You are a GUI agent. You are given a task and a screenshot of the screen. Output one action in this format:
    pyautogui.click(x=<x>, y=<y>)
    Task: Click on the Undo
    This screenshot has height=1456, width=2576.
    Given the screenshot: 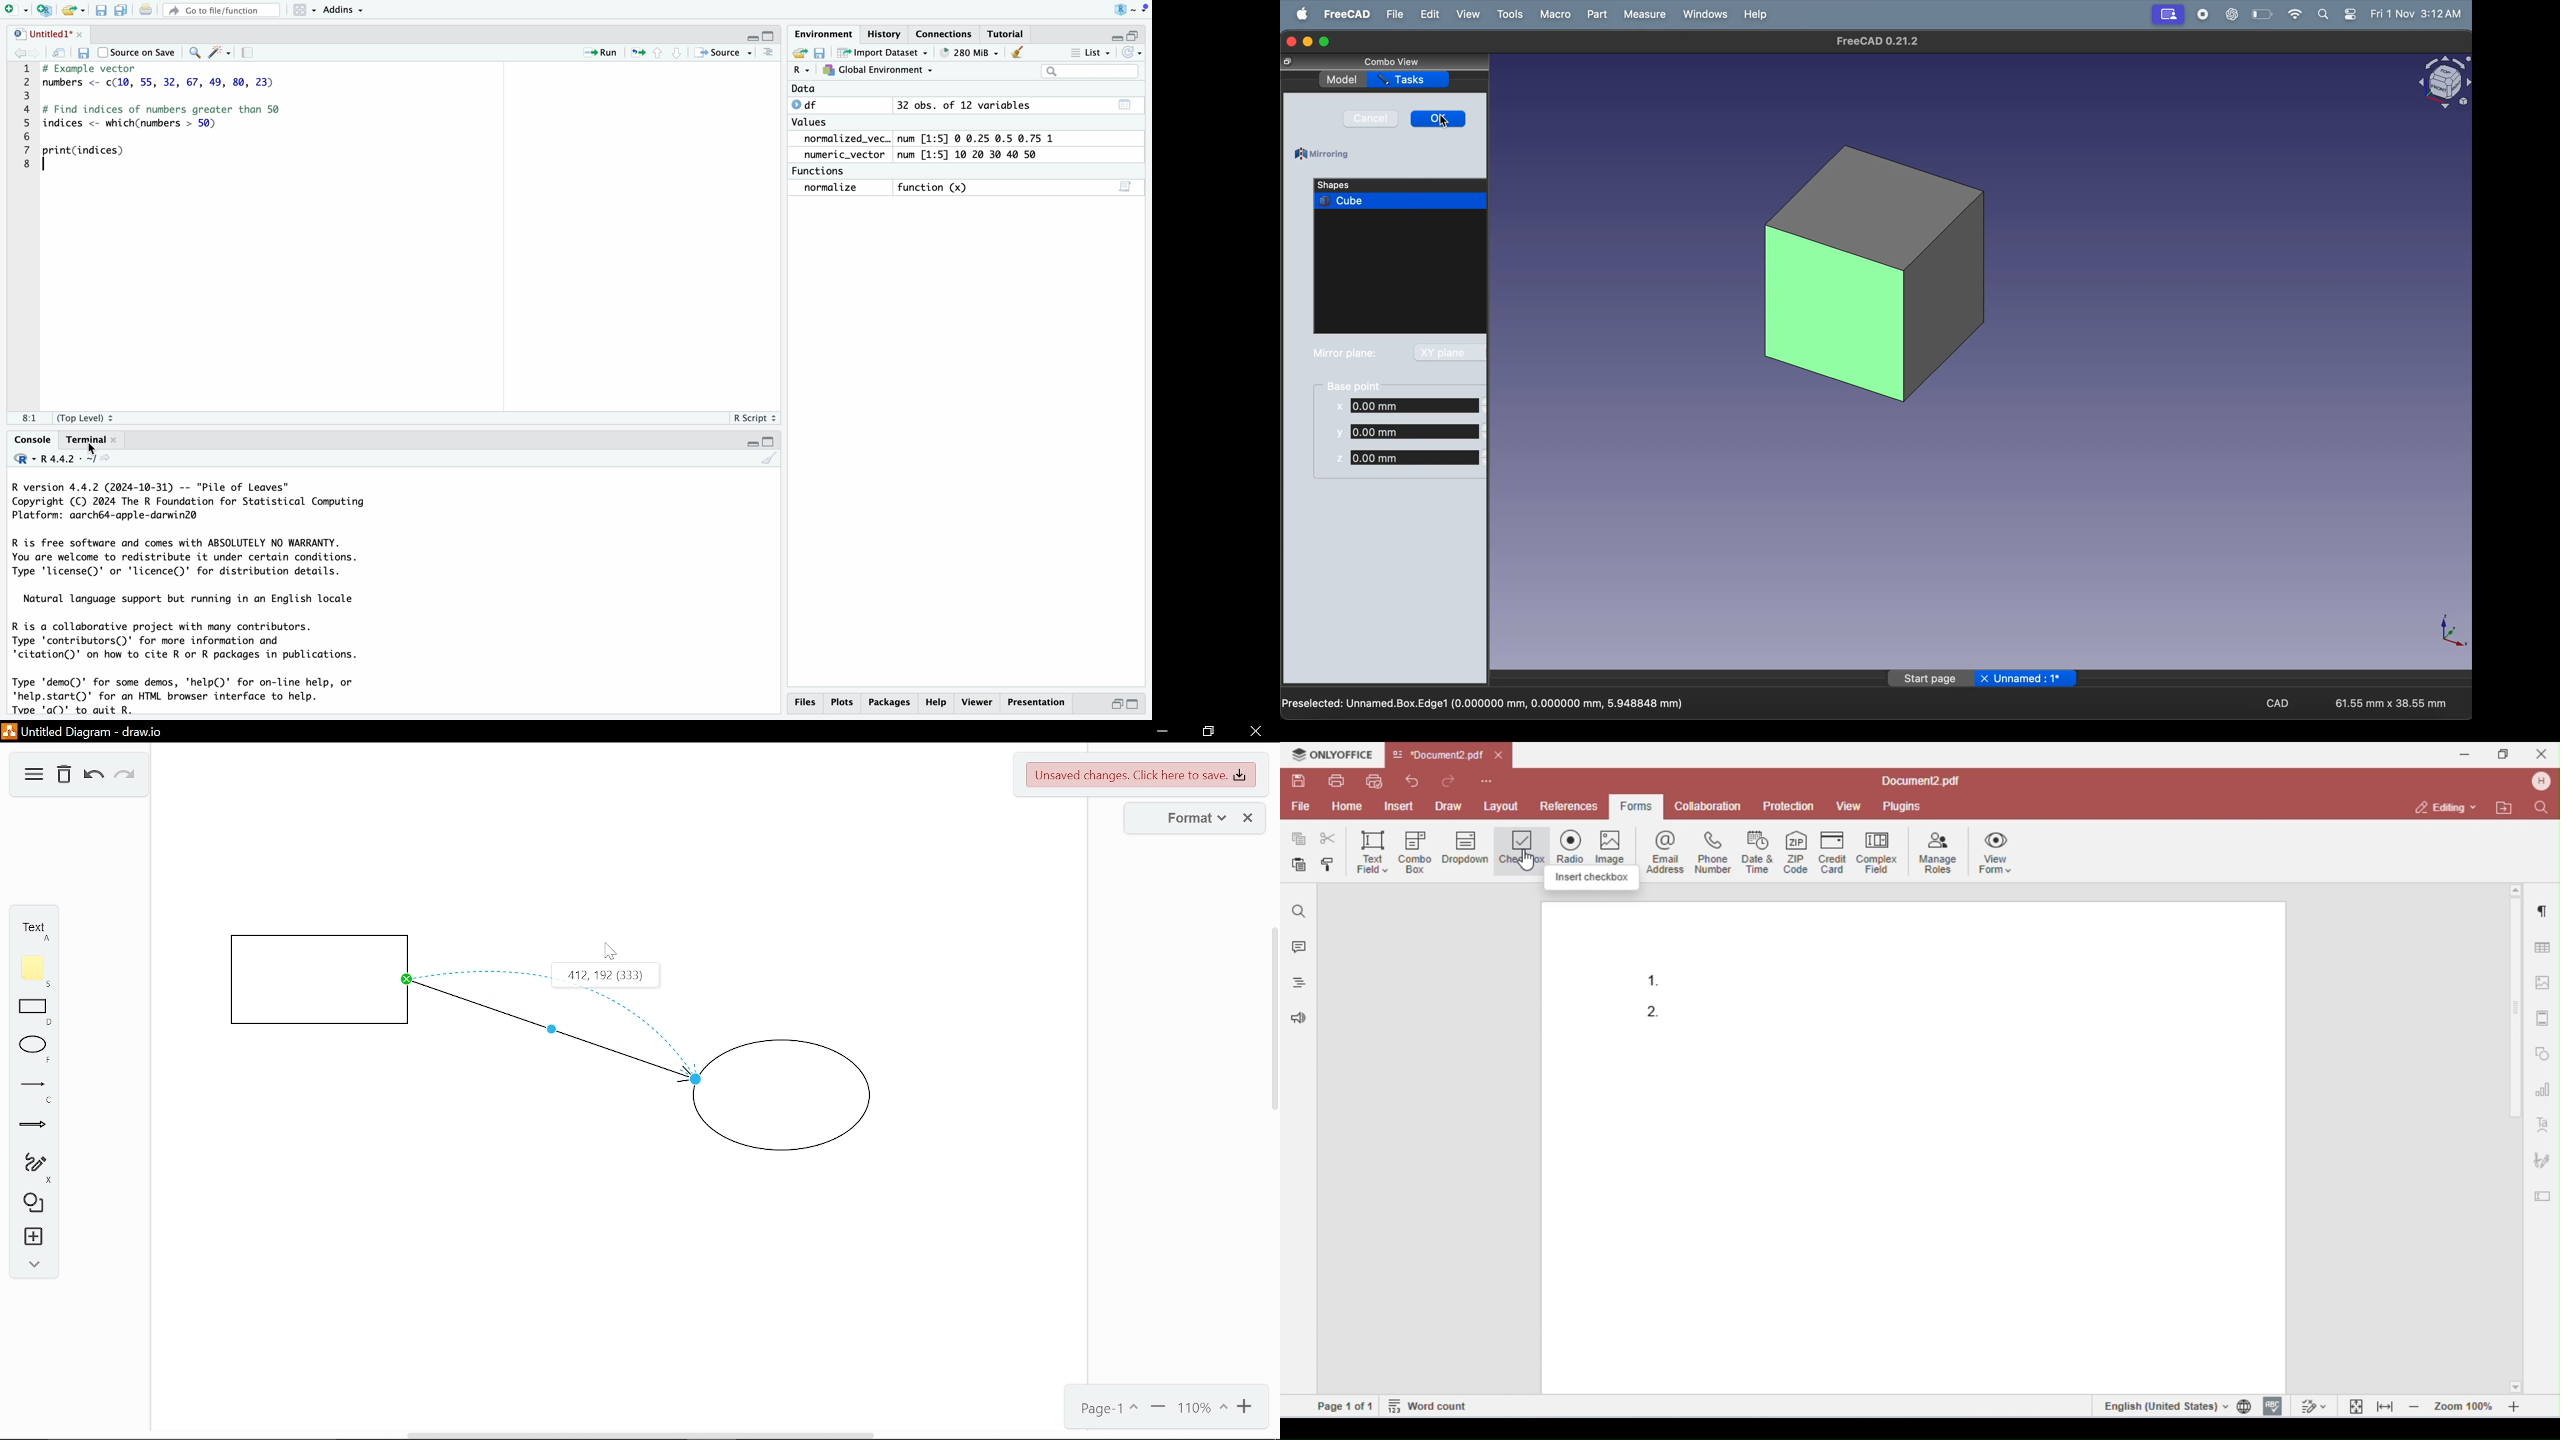 What is the action you would take?
    pyautogui.click(x=92, y=777)
    